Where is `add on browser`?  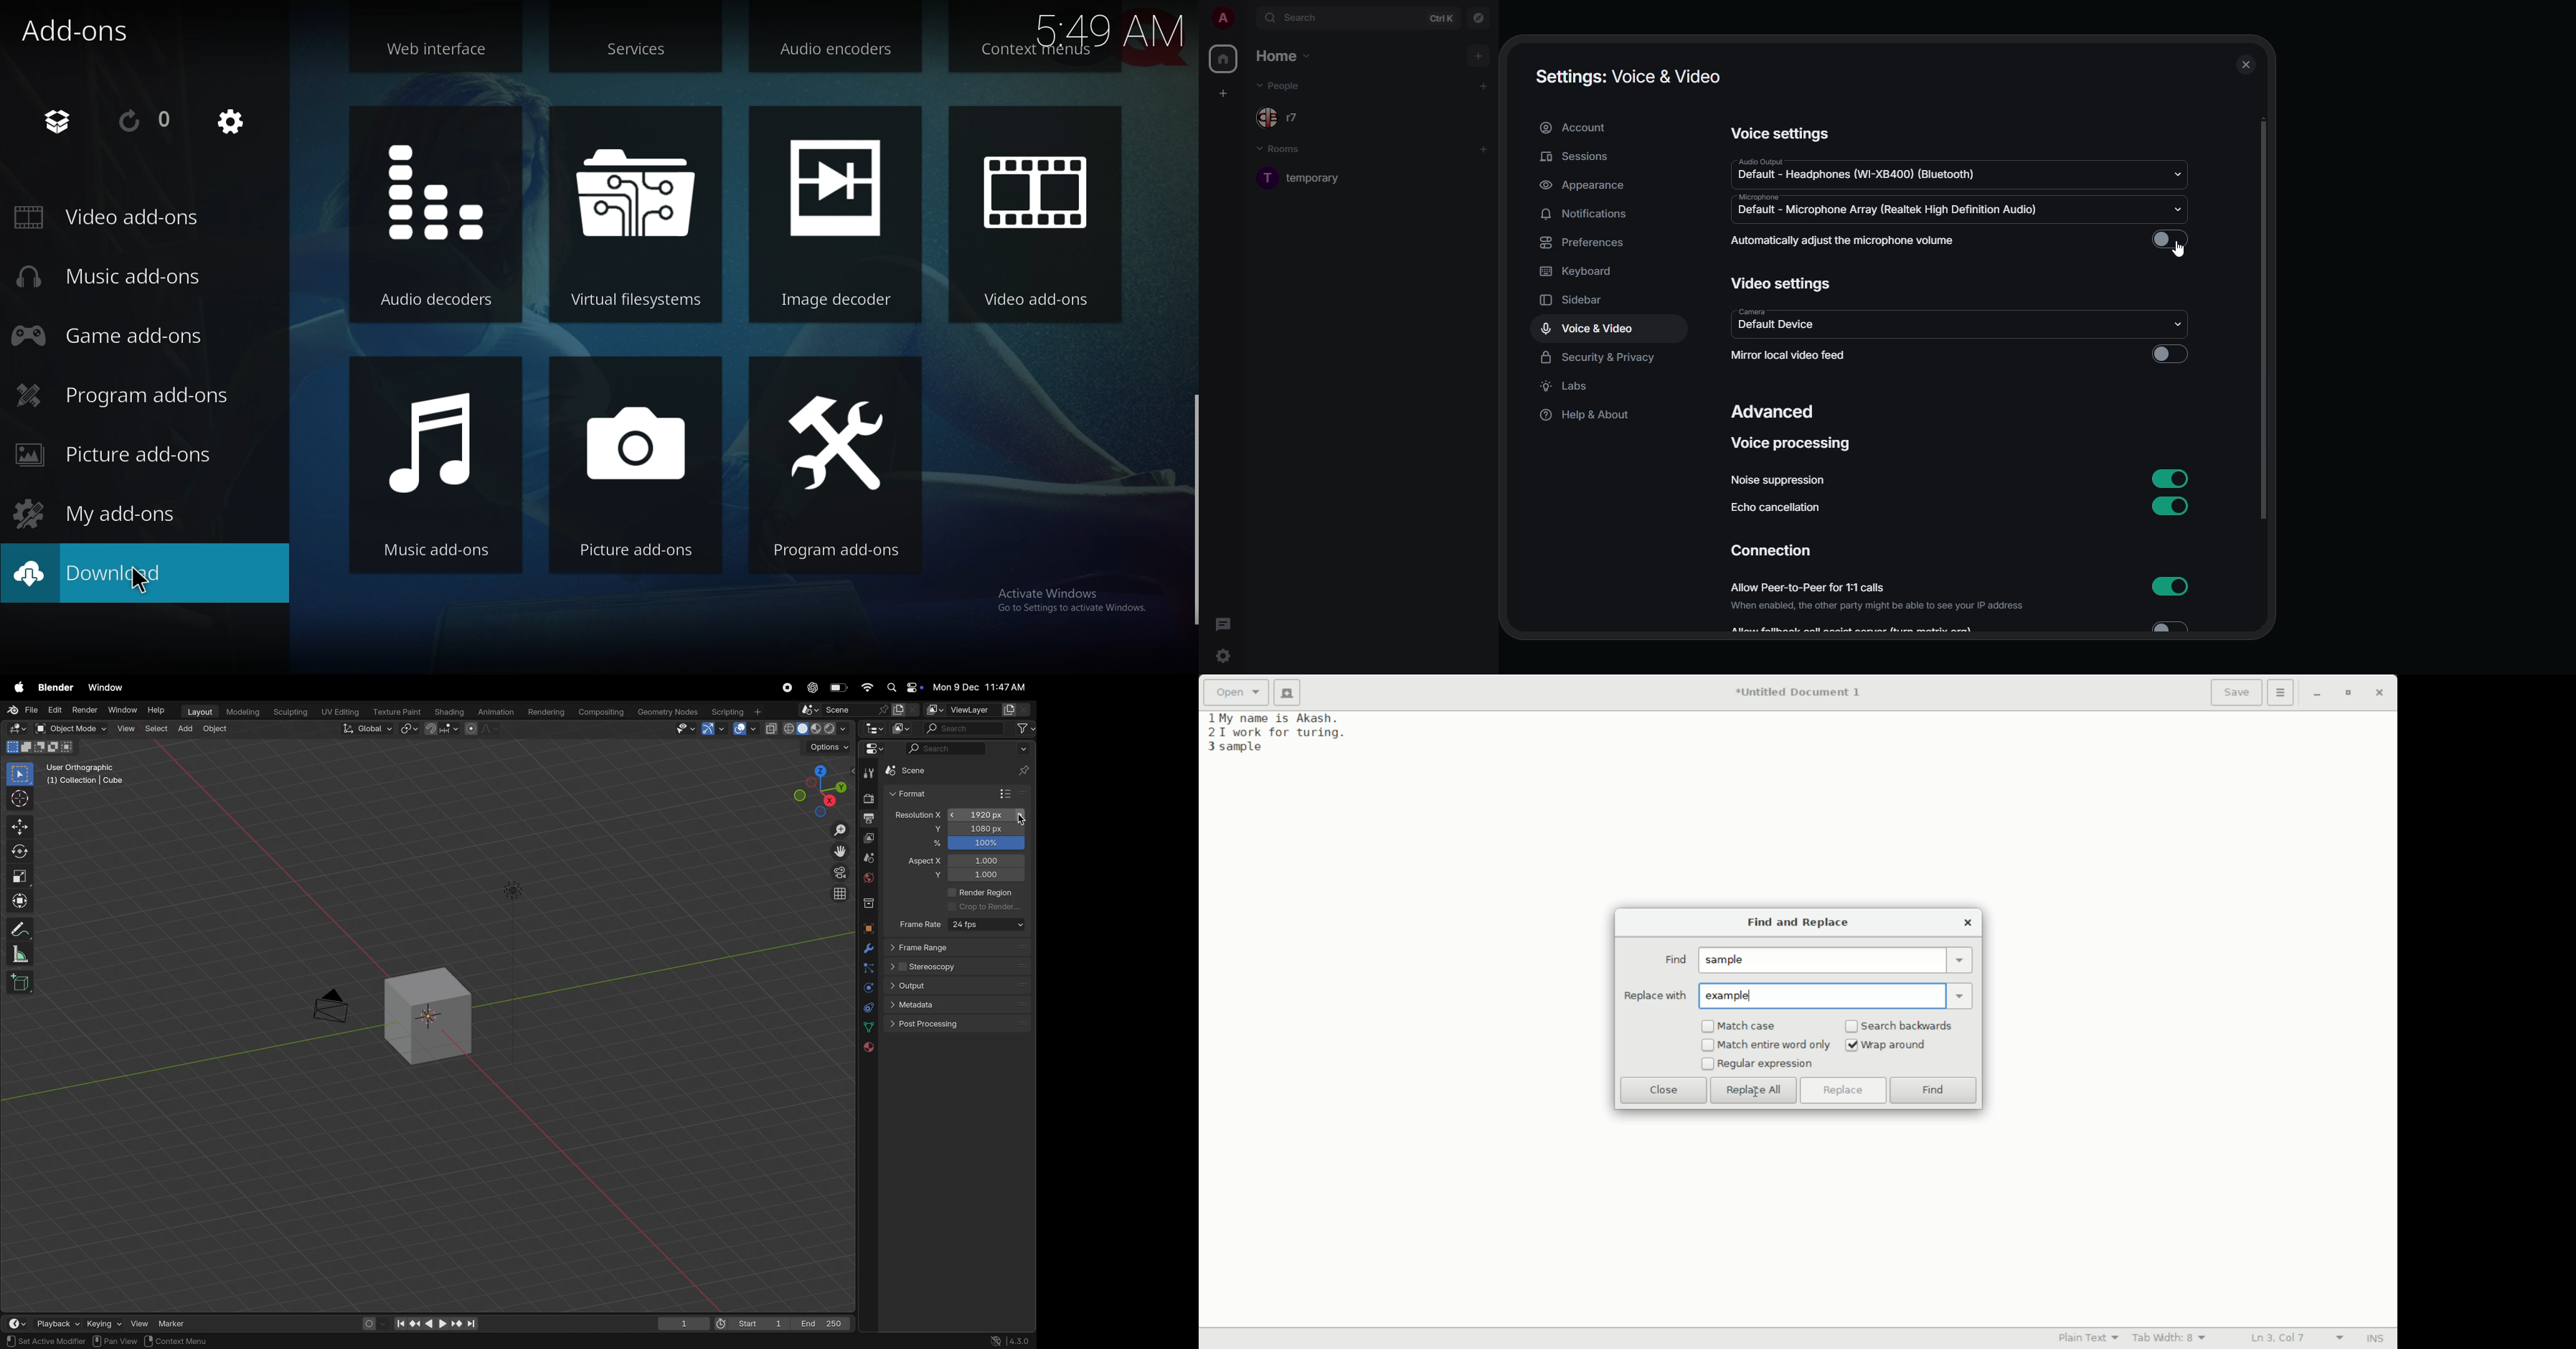 add on browser is located at coordinates (57, 121).